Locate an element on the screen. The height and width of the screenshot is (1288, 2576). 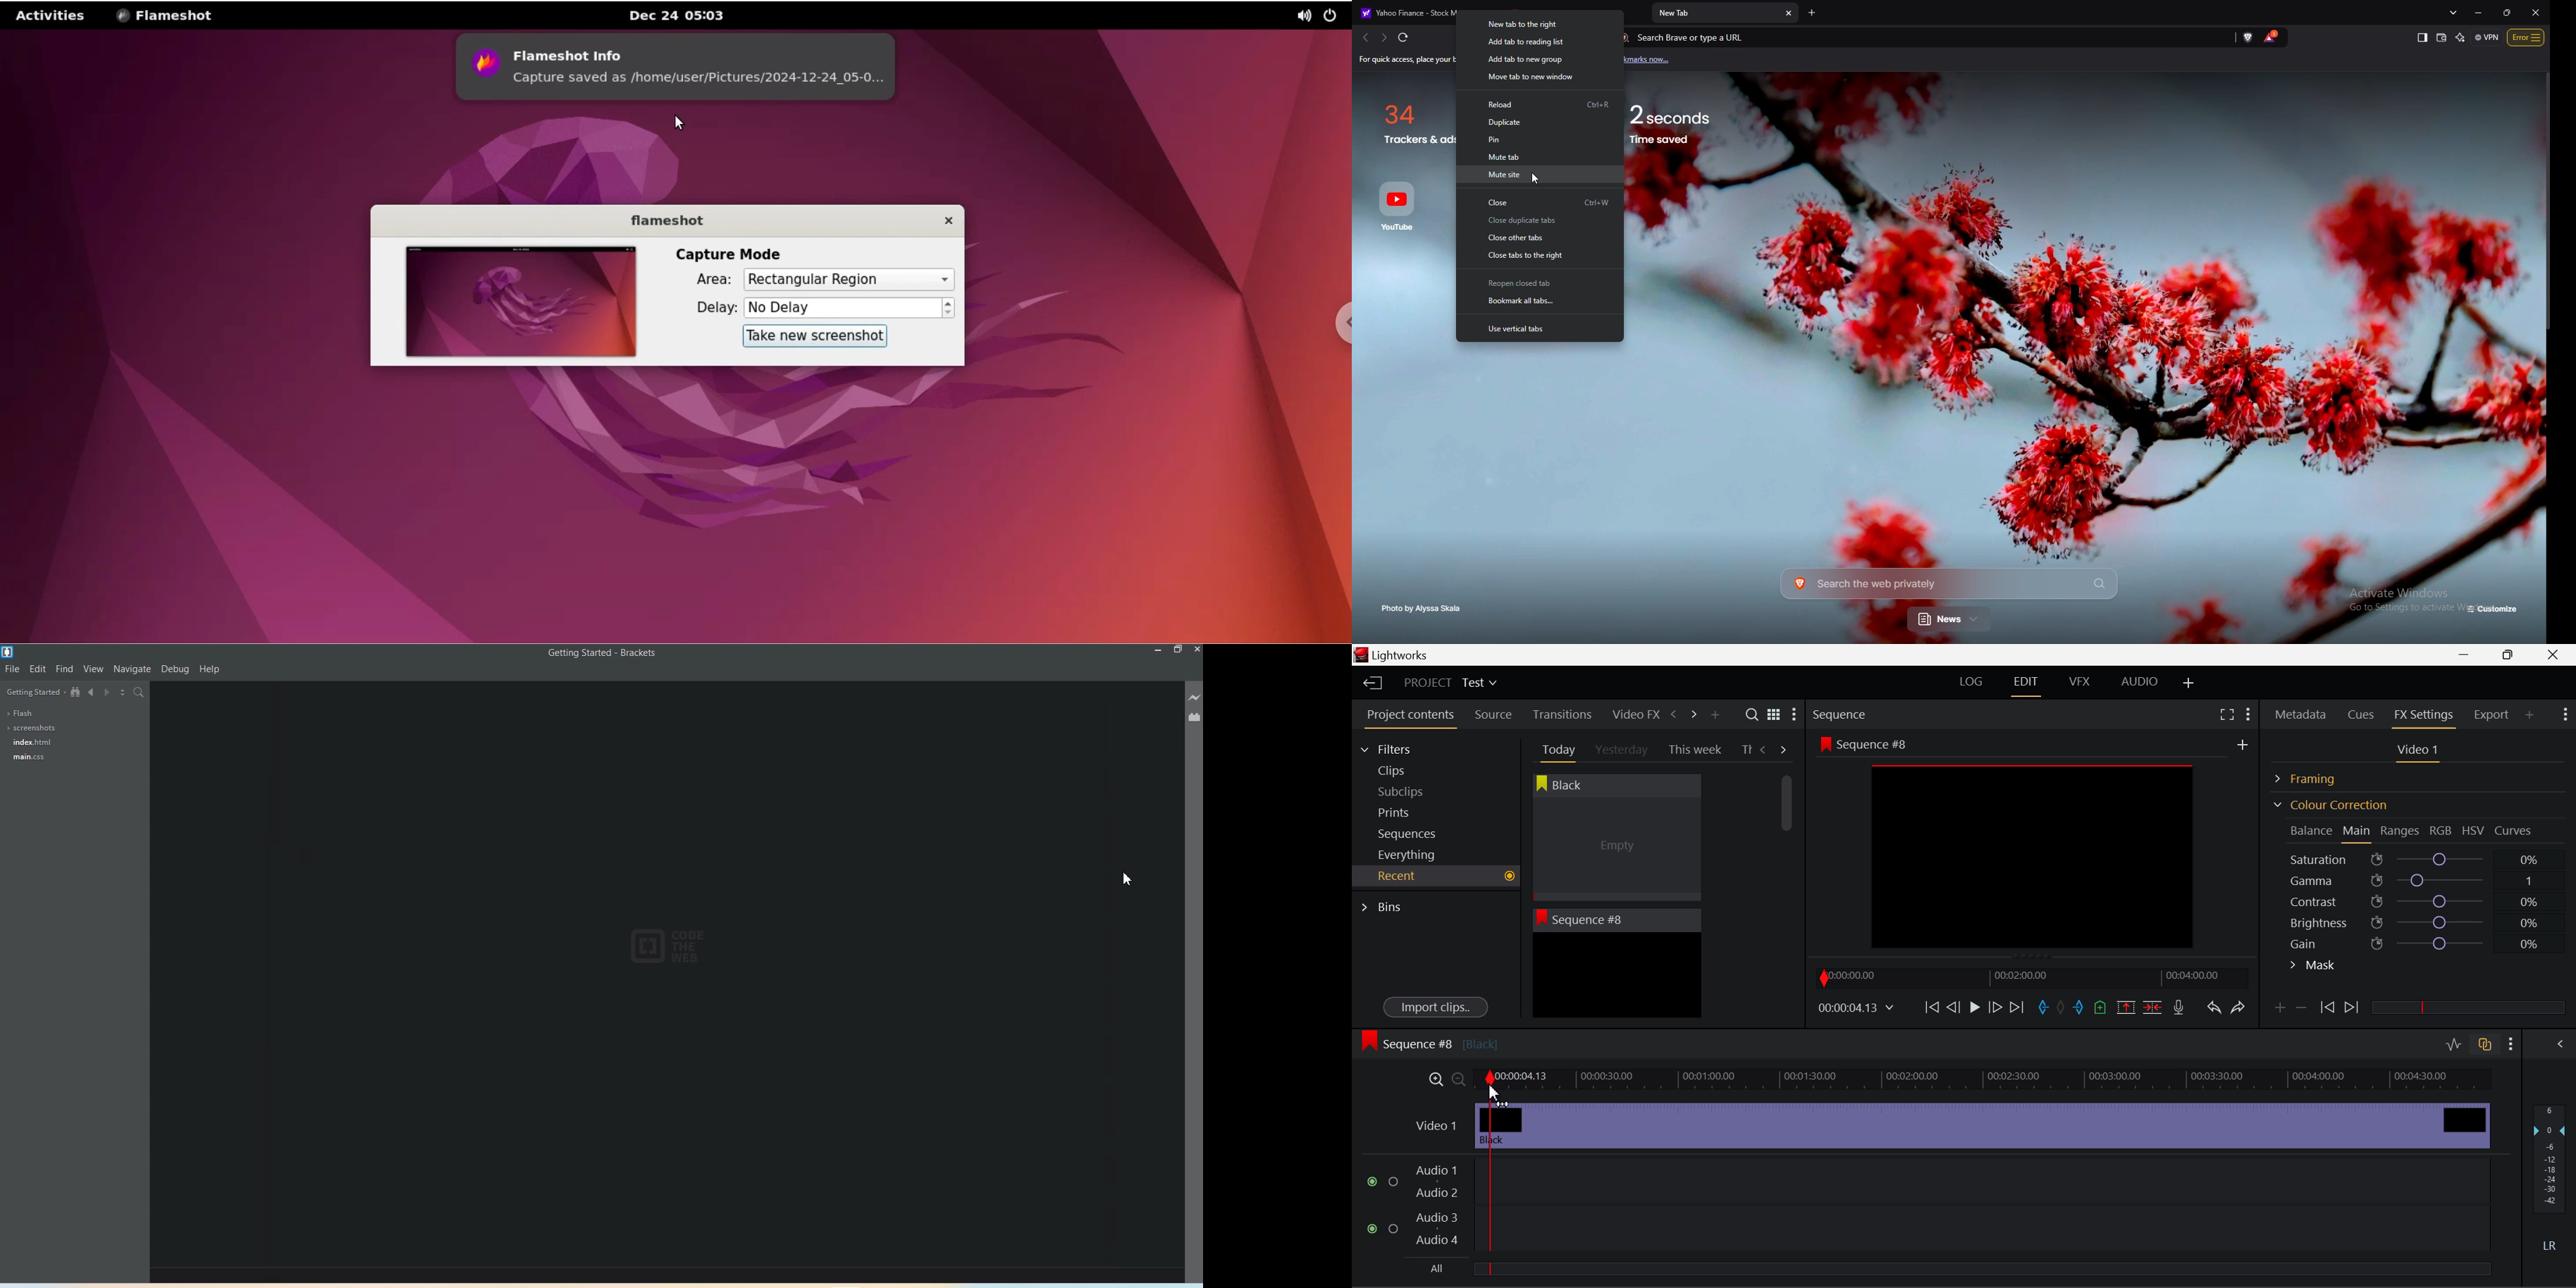
Mark In is located at coordinates (2044, 1008).